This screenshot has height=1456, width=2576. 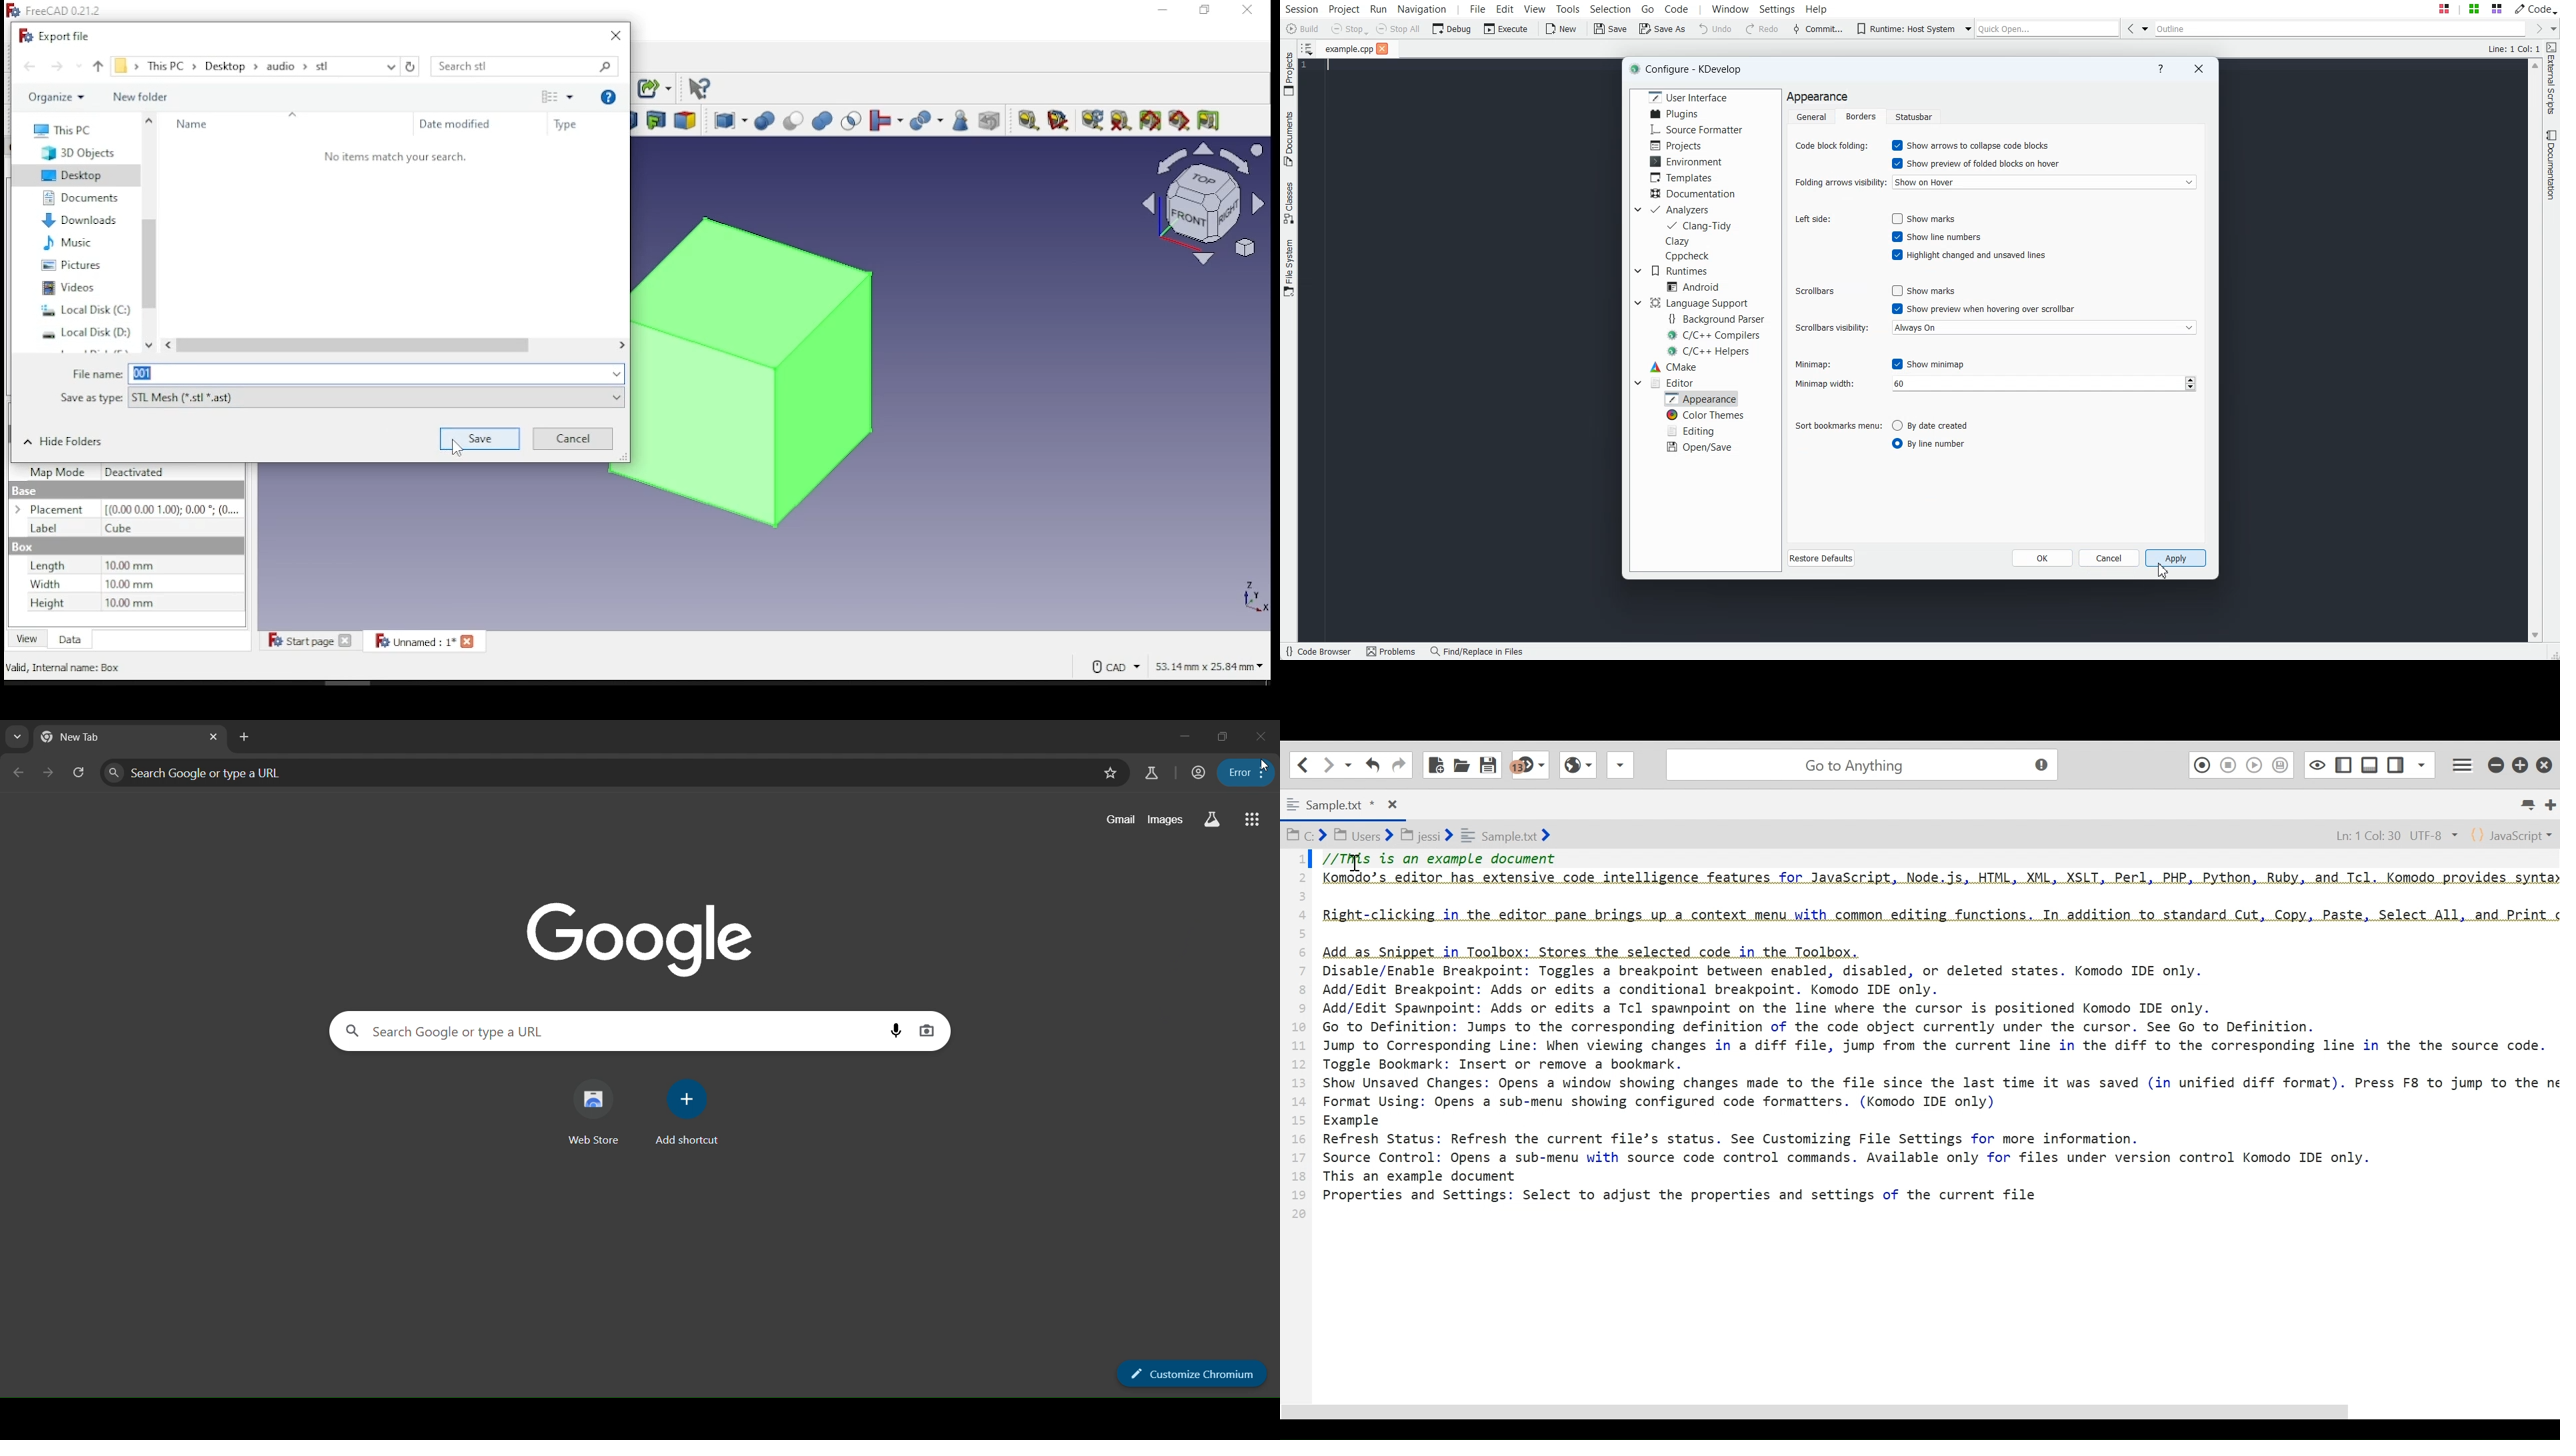 I want to click on view, so click(x=28, y=638).